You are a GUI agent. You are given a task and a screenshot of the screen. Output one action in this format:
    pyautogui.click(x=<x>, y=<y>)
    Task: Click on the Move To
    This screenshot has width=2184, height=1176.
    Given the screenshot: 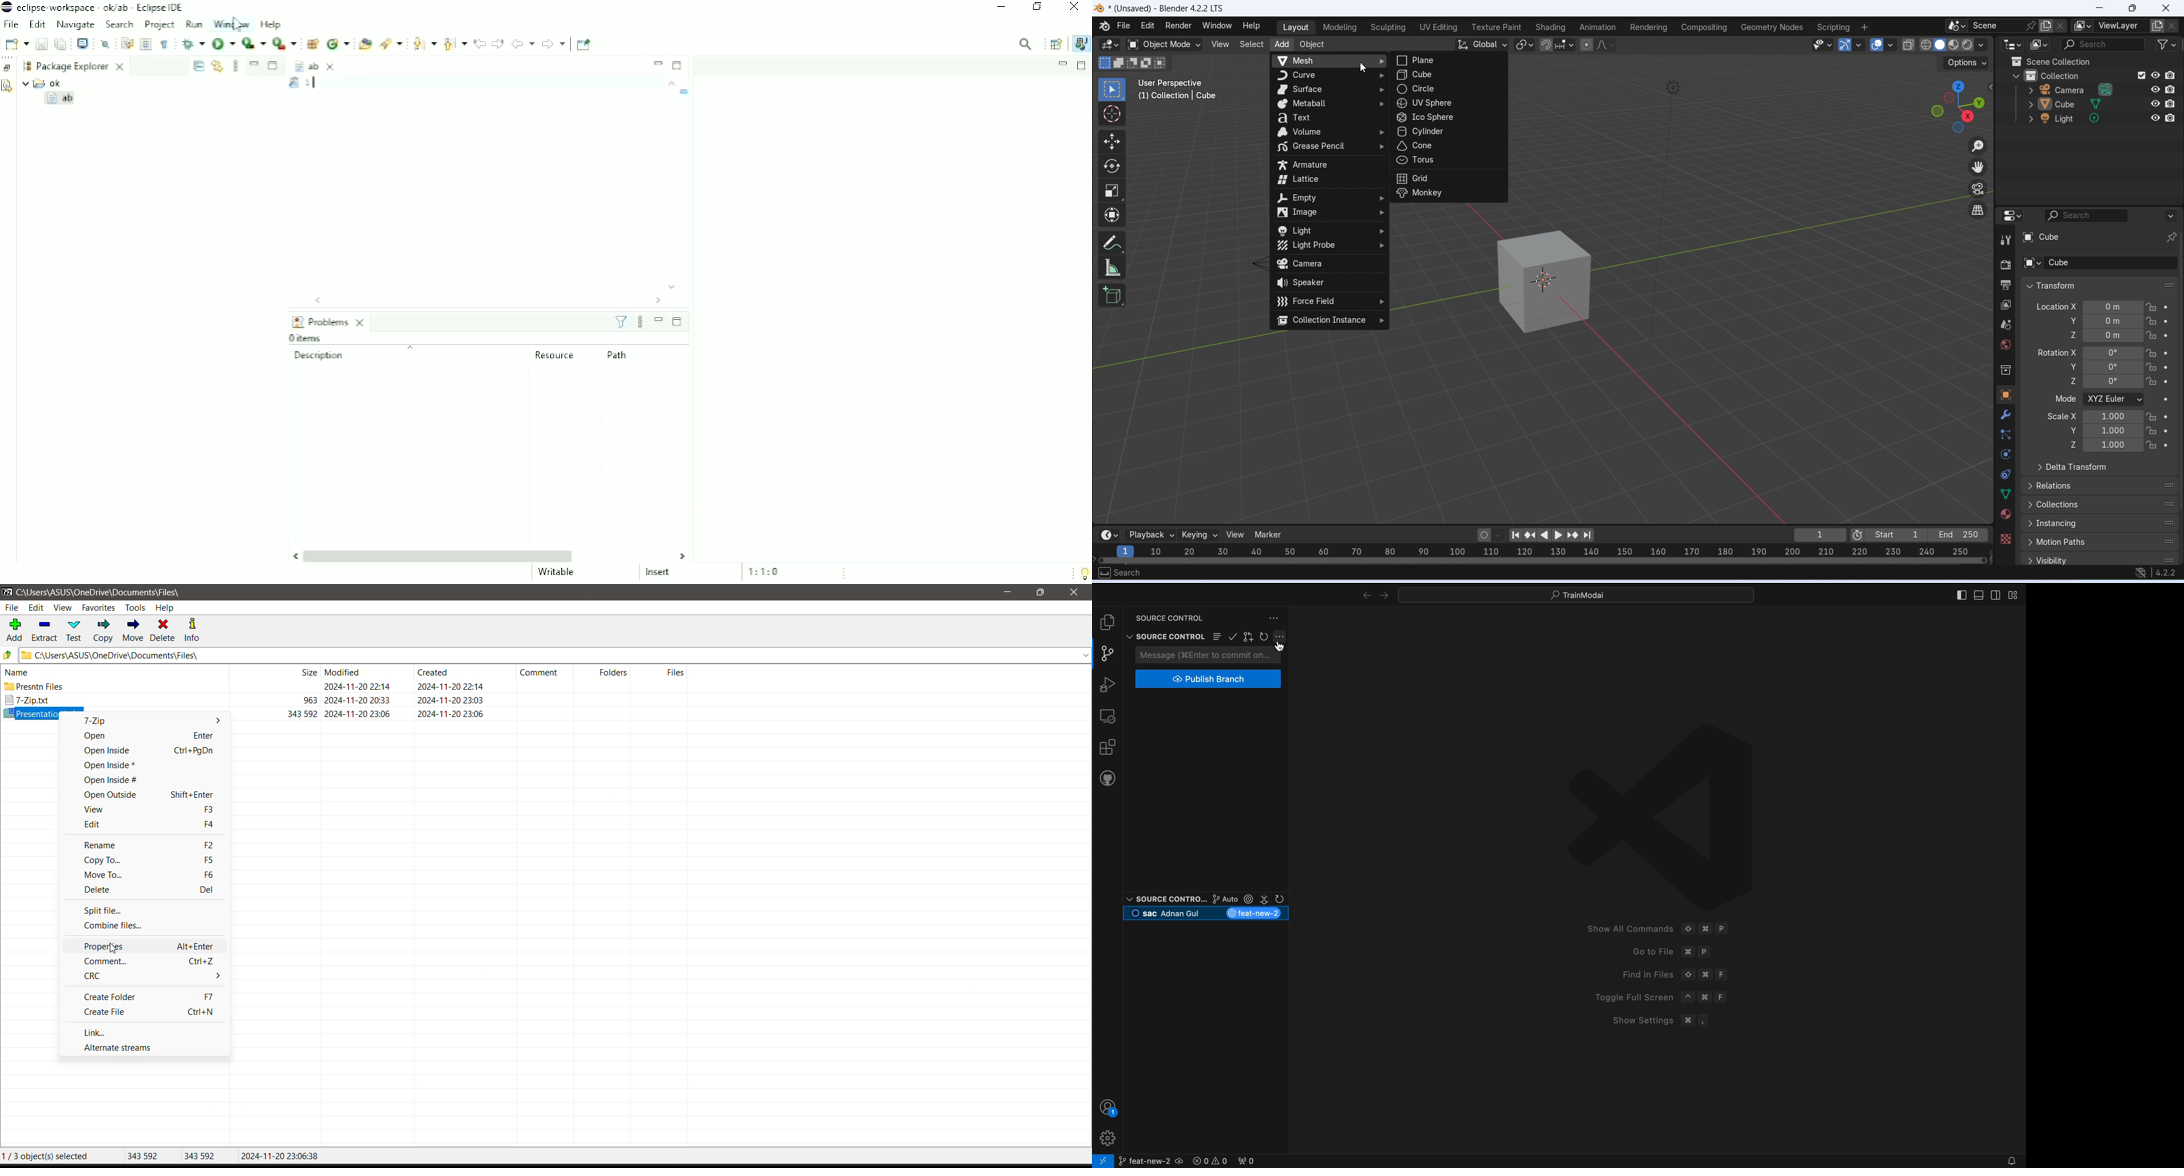 What is the action you would take?
    pyautogui.click(x=140, y=875)
    